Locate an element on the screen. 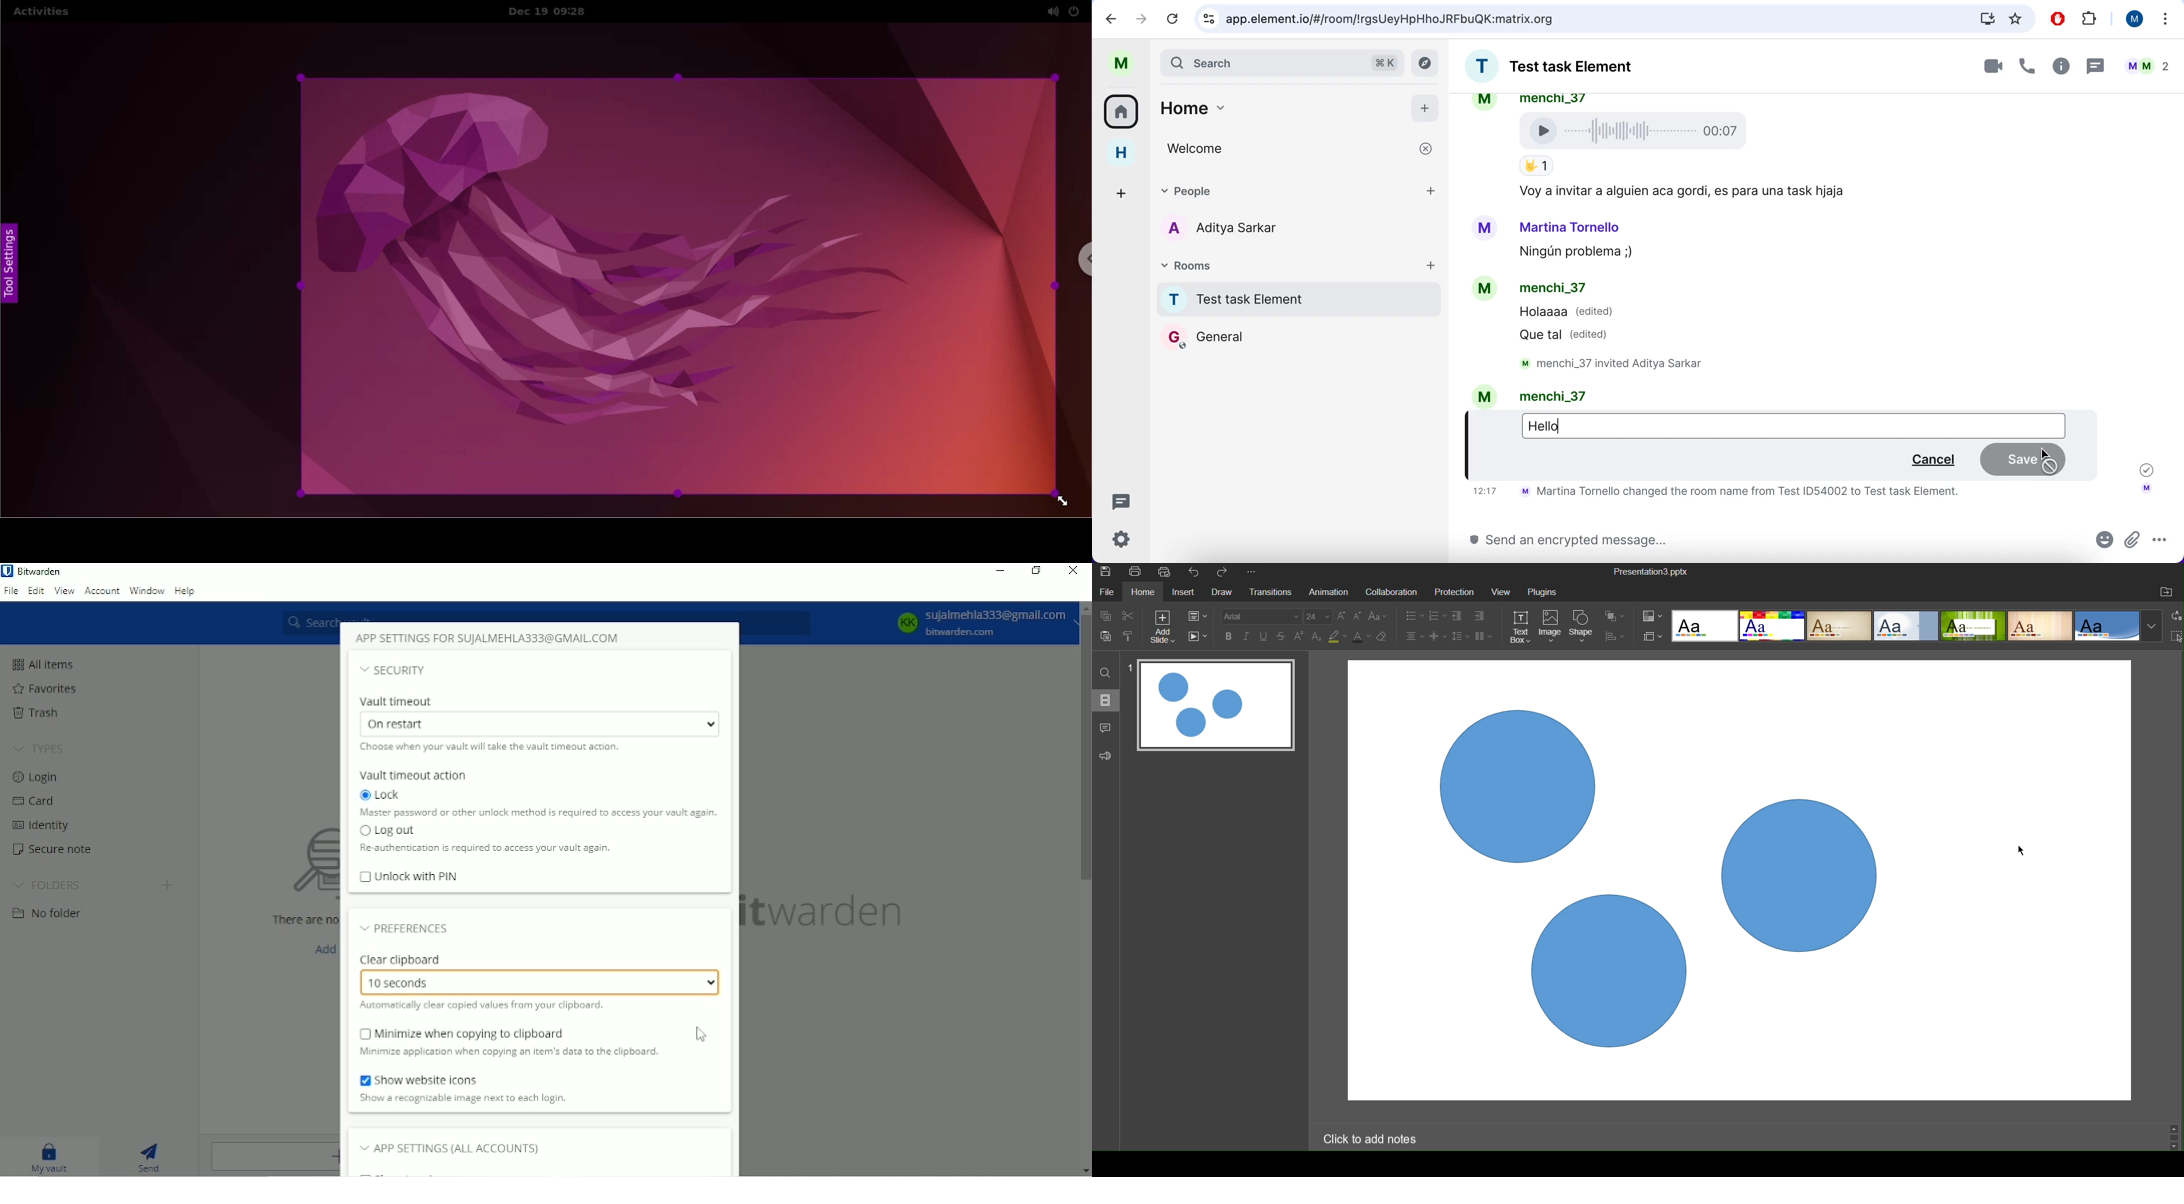 The image size is (2184, 1204). Image is located at coordinates (1551, 628).